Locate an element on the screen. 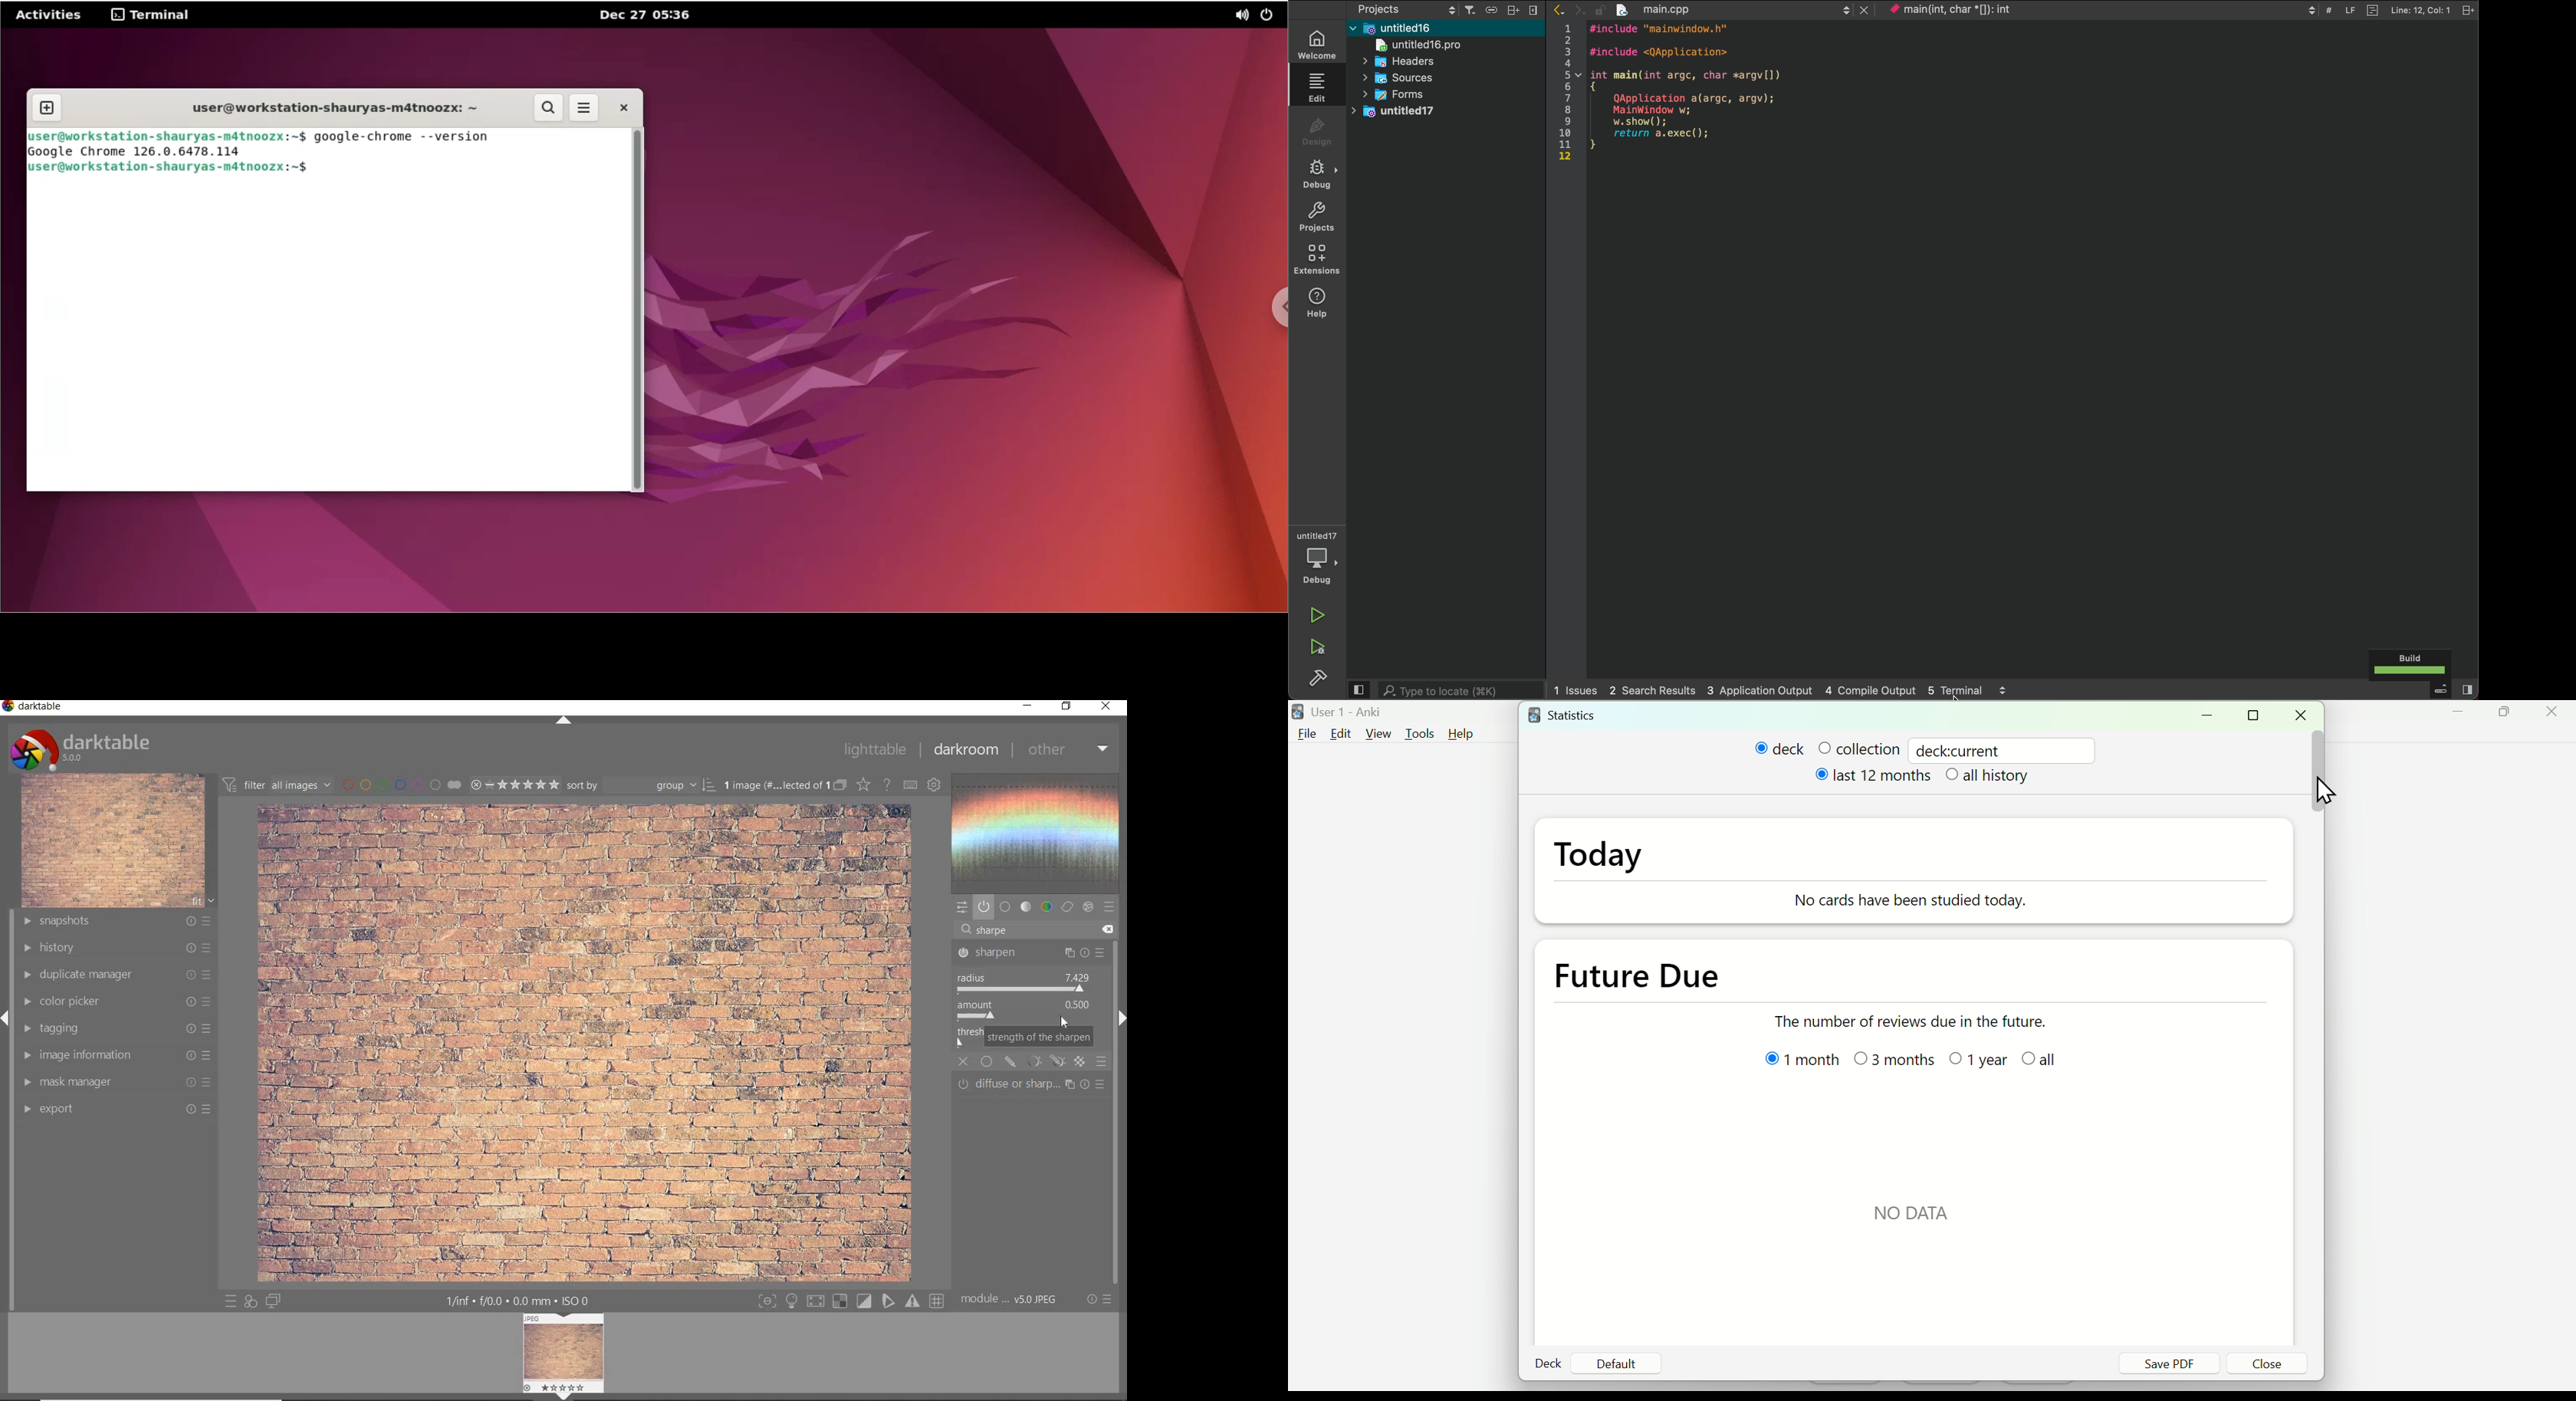 This screenshot has width=2576, height=1428. 1 month is located at coordinates (1790, 1063).